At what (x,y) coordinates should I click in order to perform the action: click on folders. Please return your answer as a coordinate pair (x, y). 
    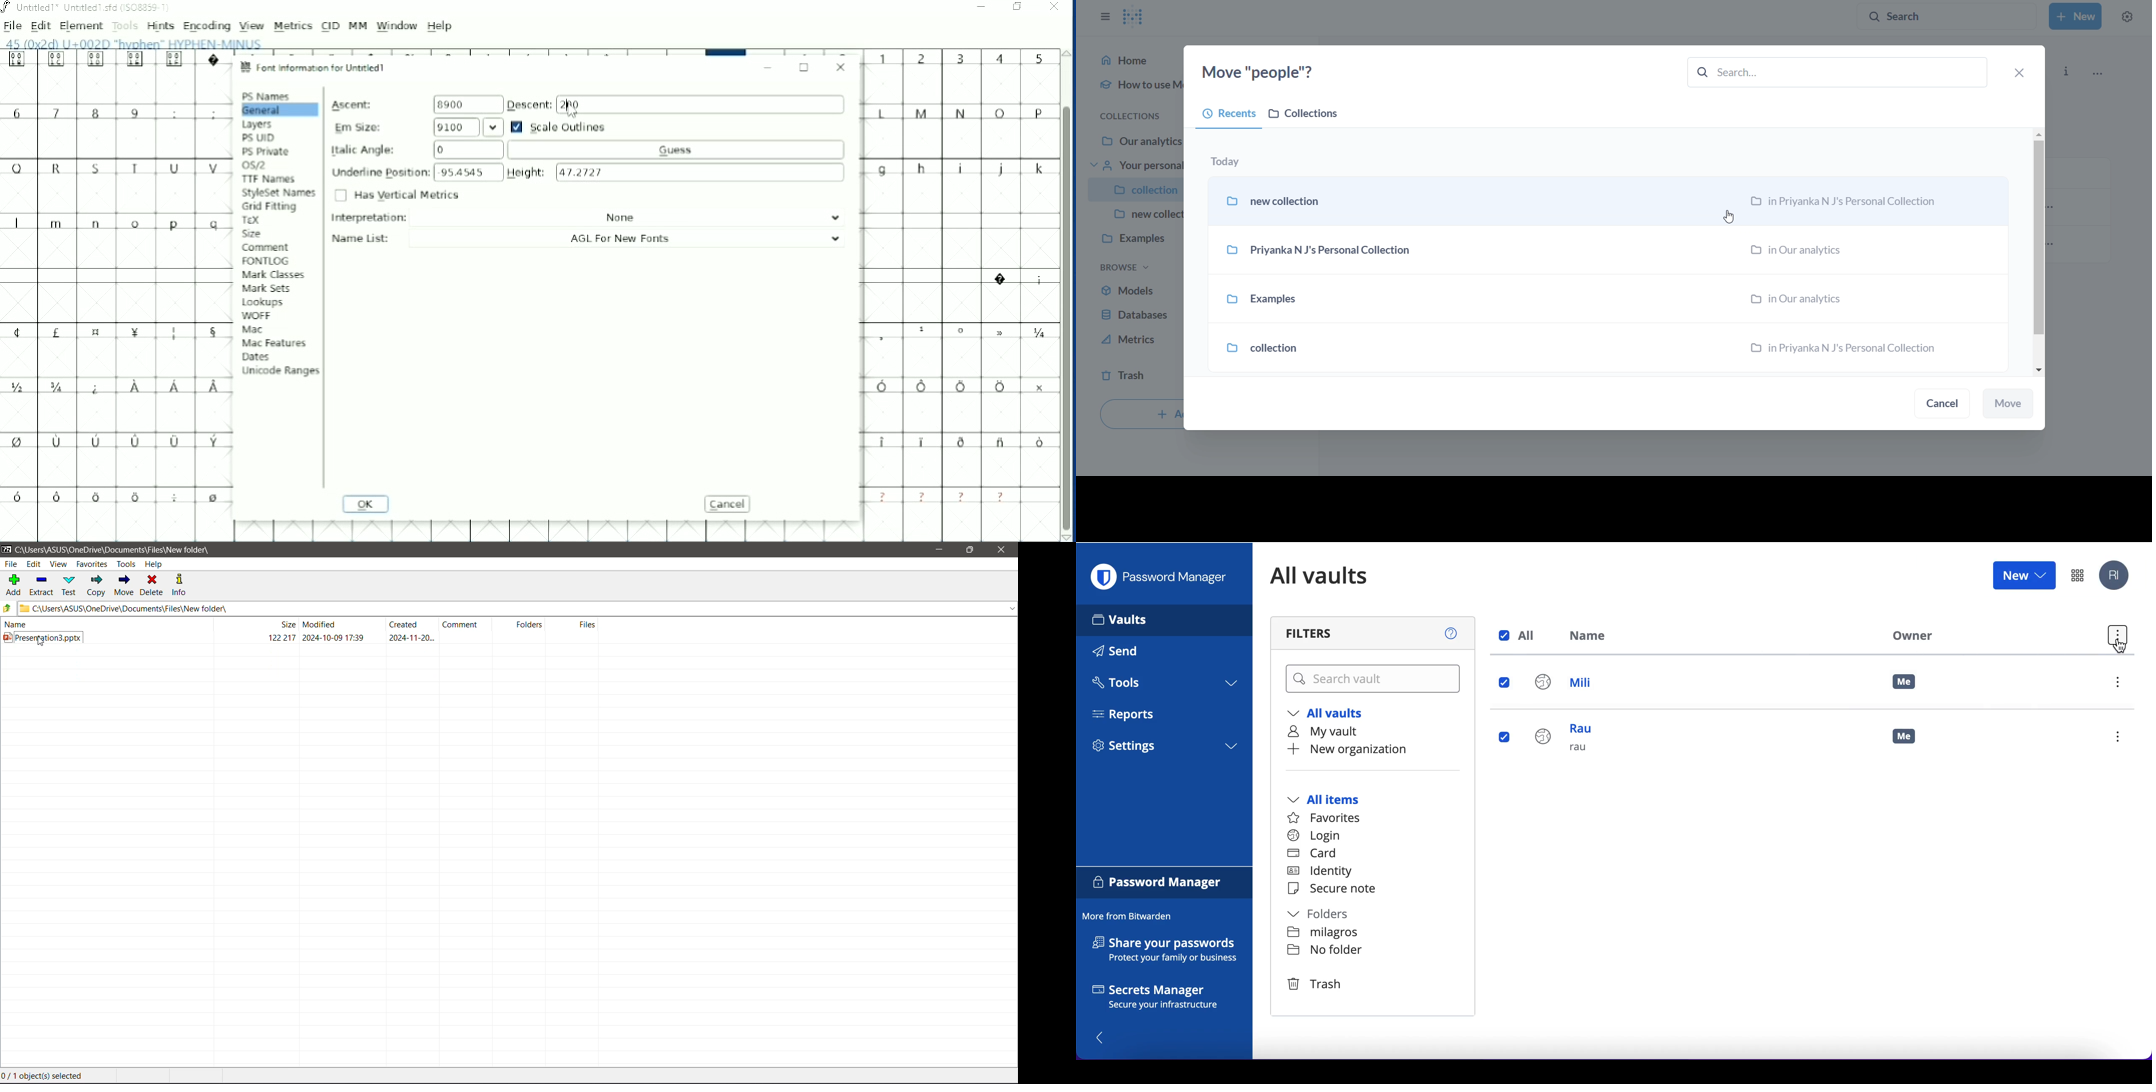
    Looking at the image, I should click on (1327, 916).